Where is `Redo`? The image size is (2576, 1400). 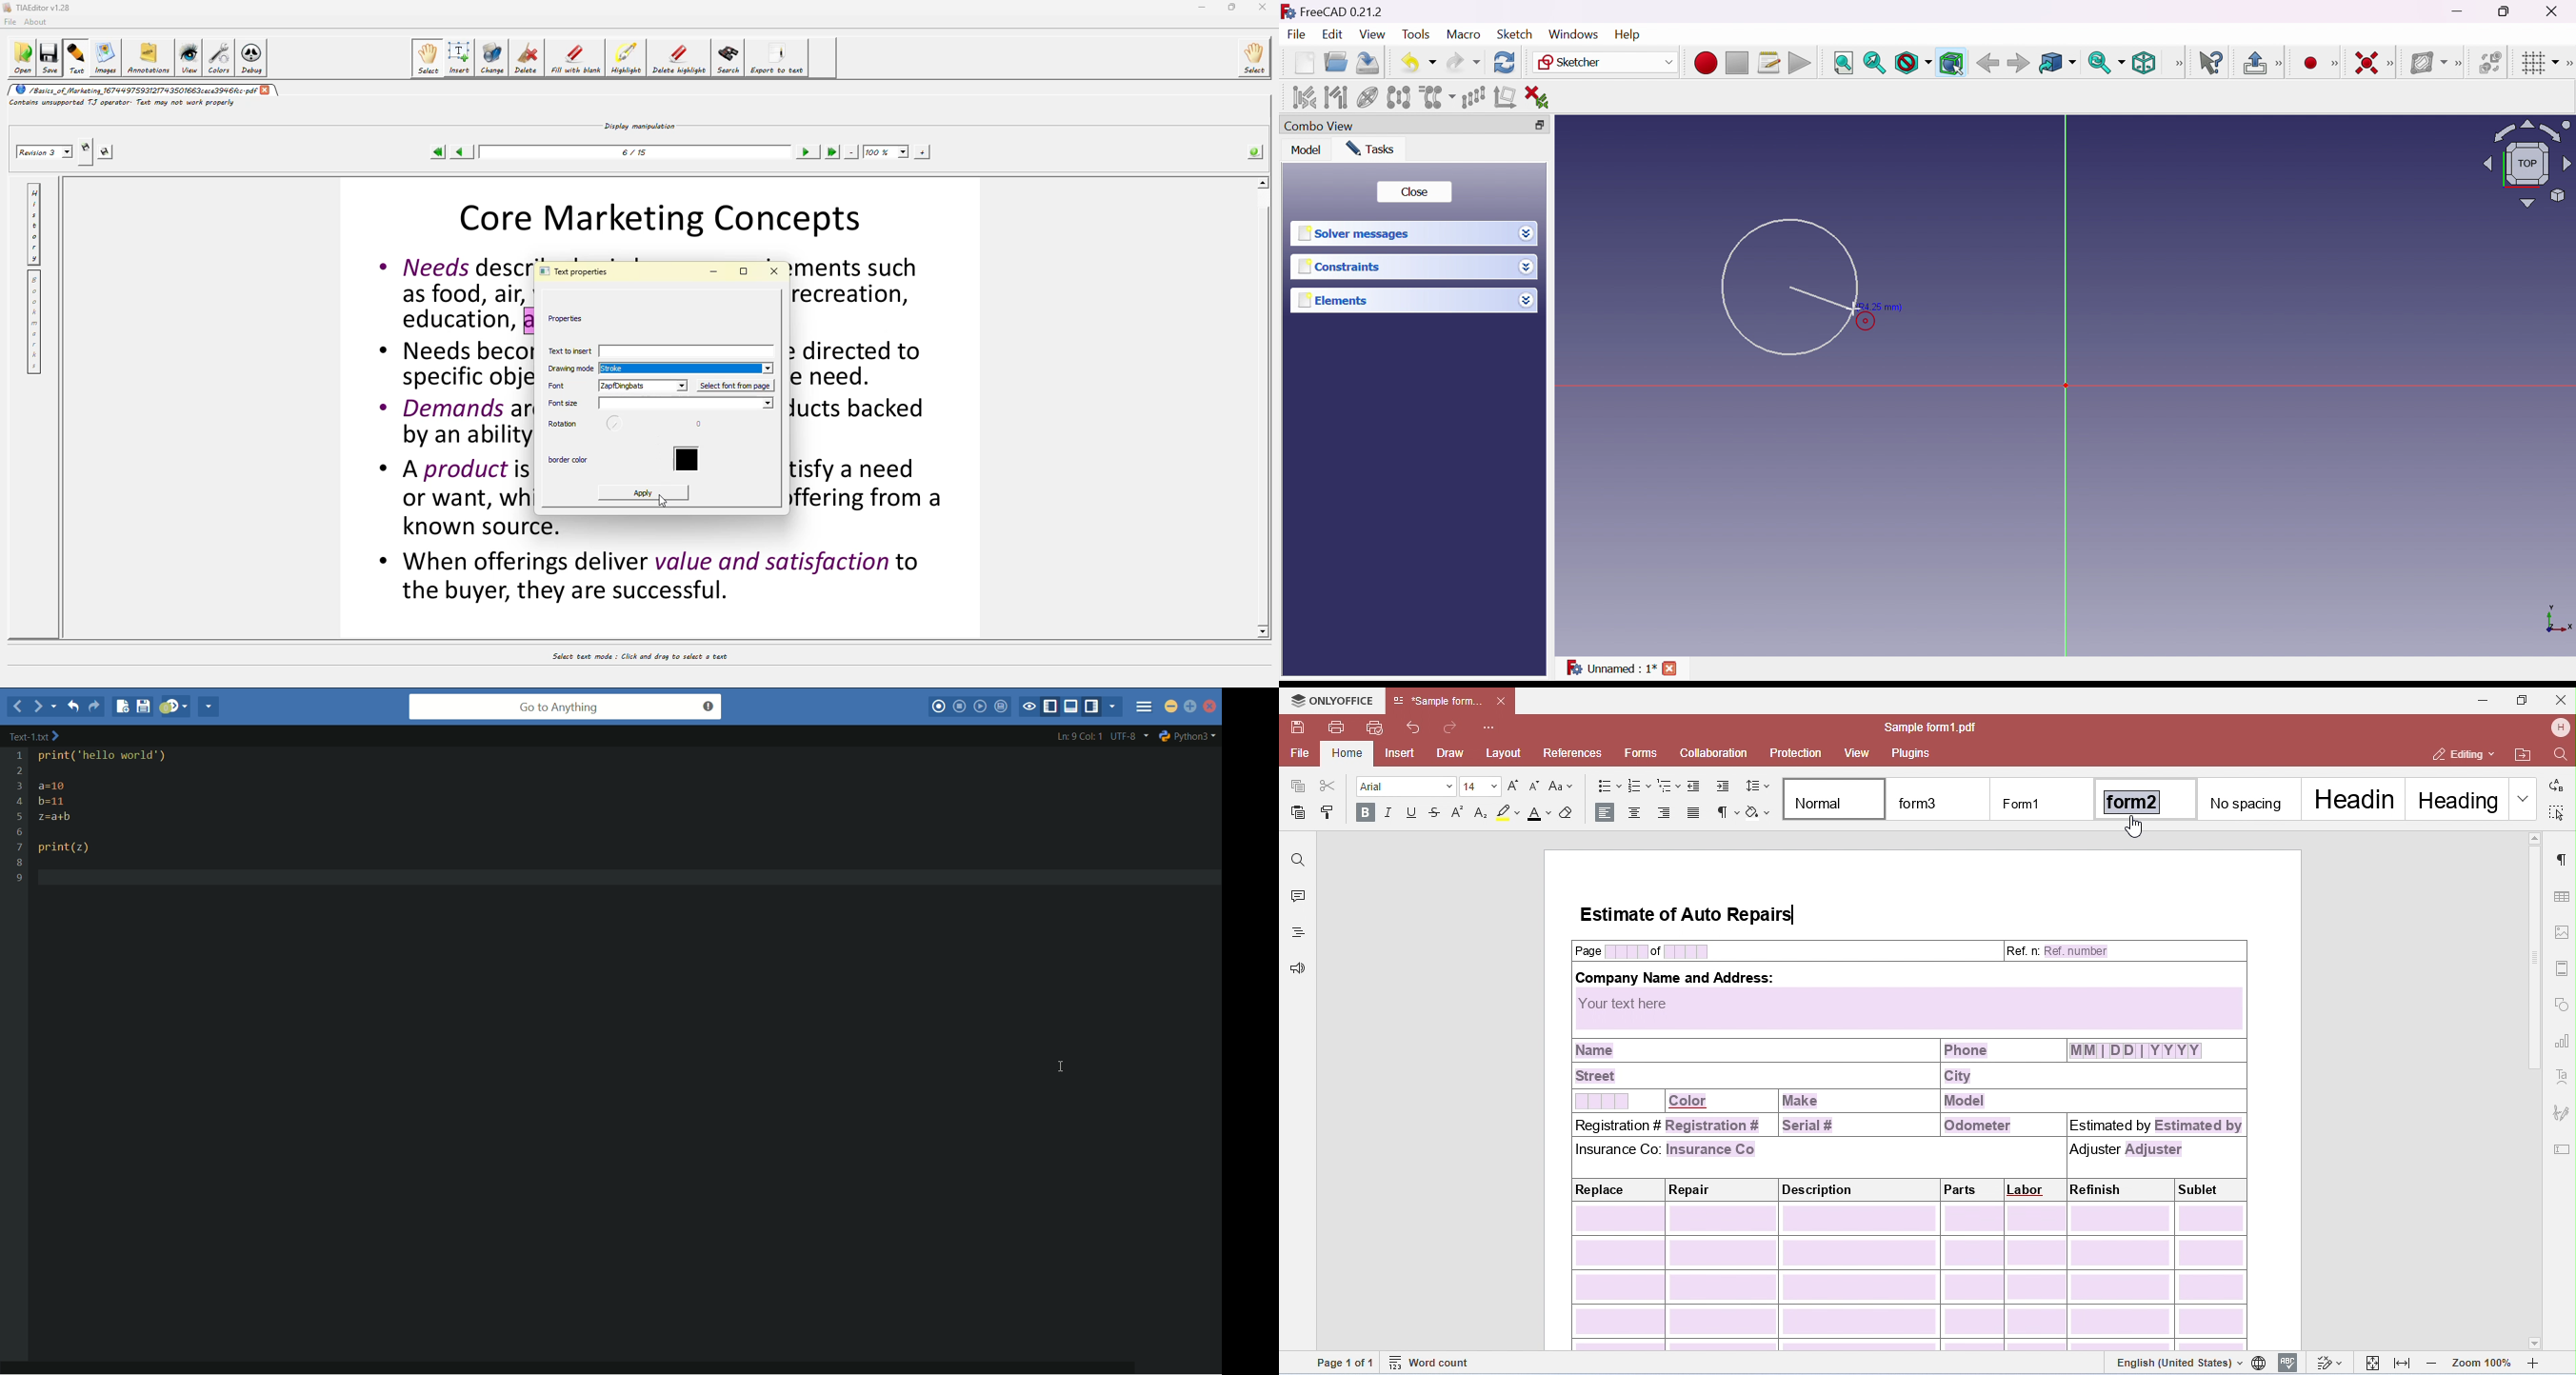 Redo is located at coordinates (1463, 62).